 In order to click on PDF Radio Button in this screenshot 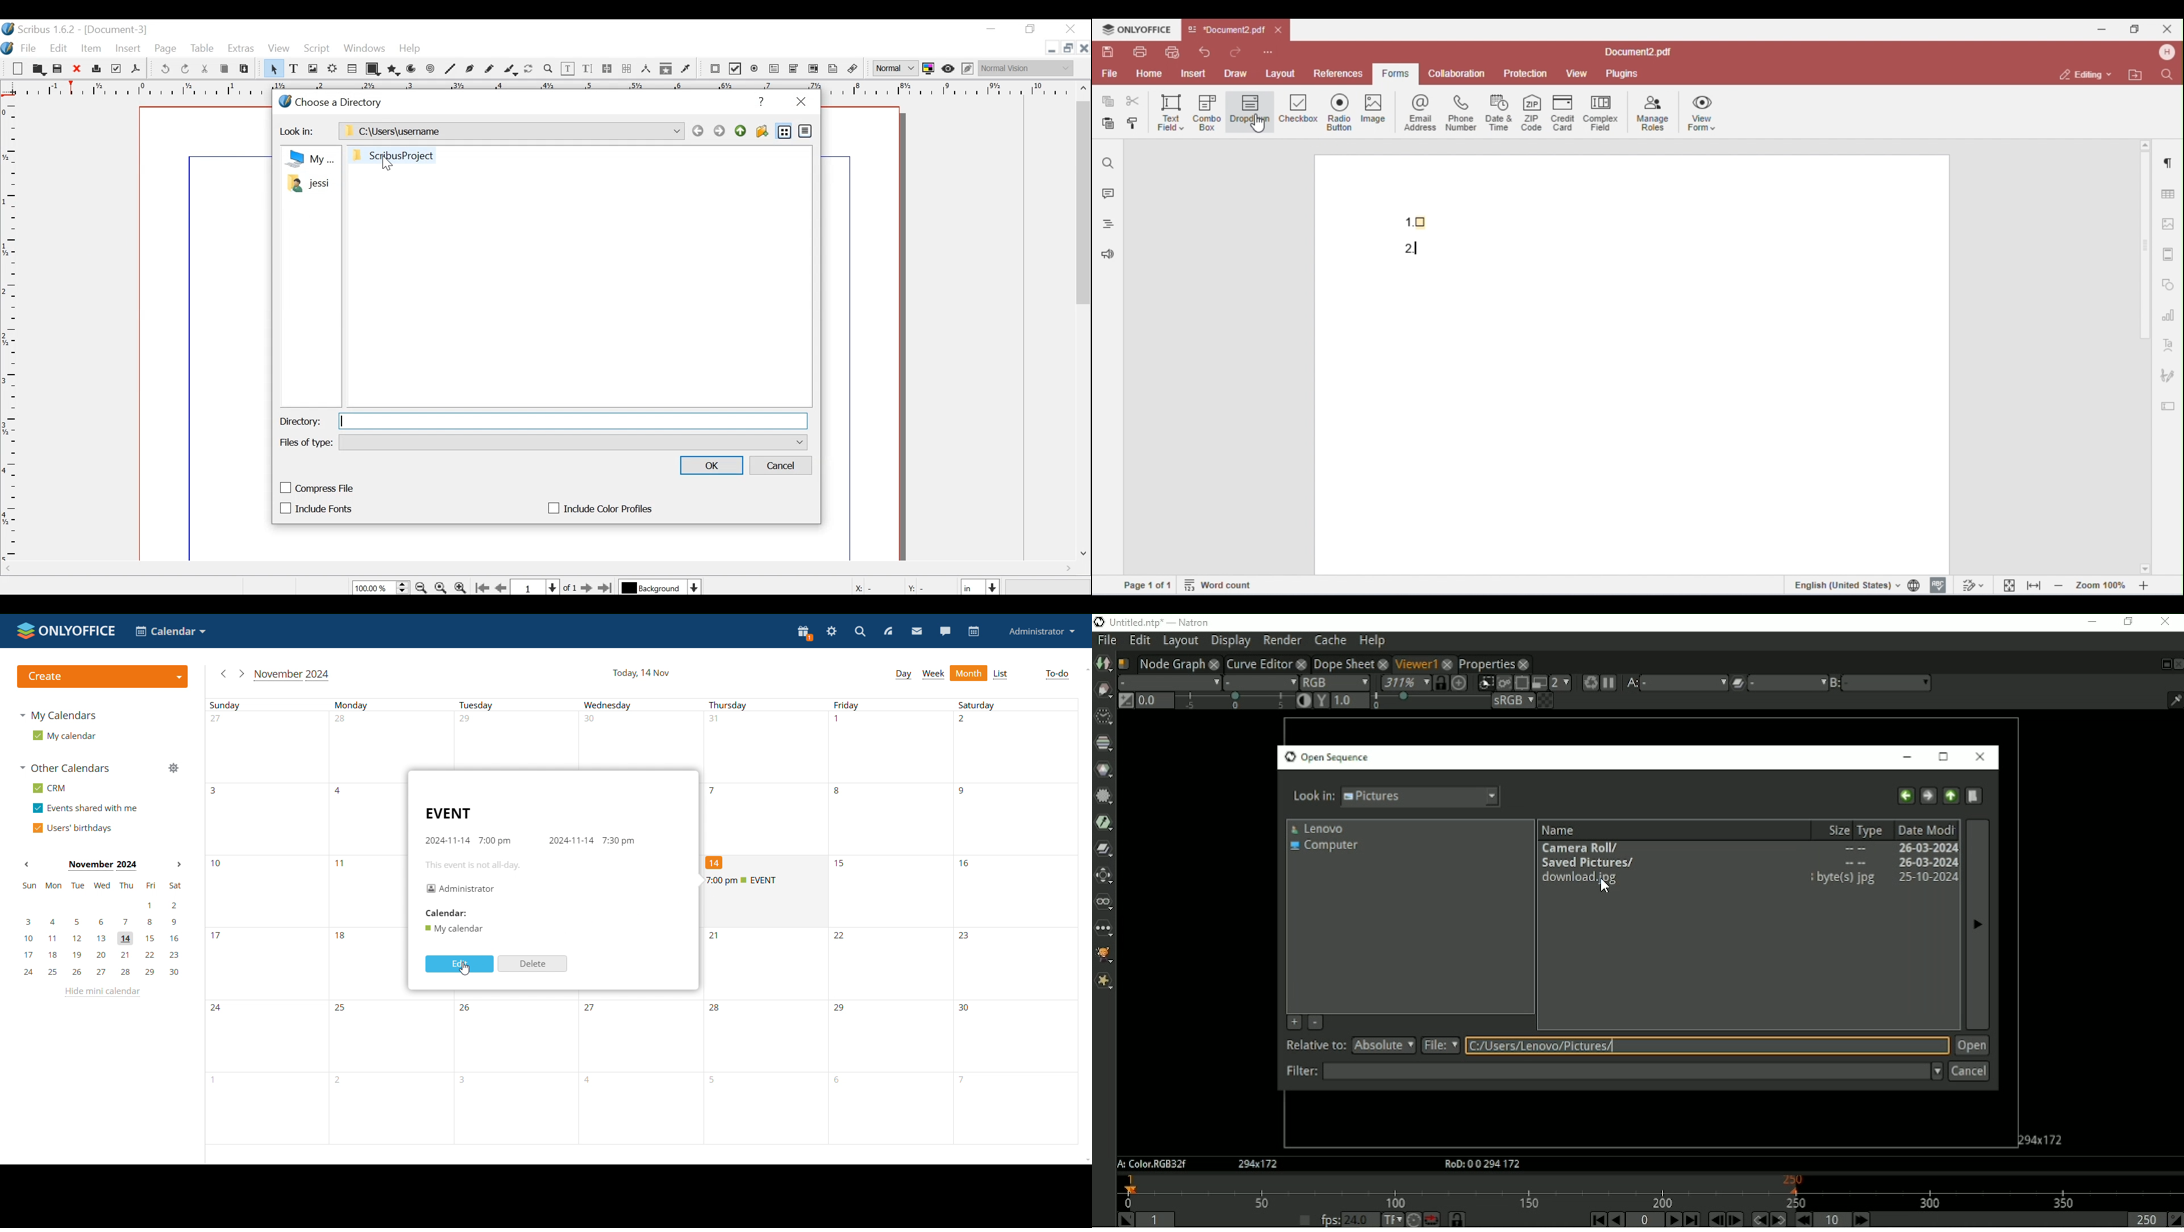, I will do `click(755, 69)`.